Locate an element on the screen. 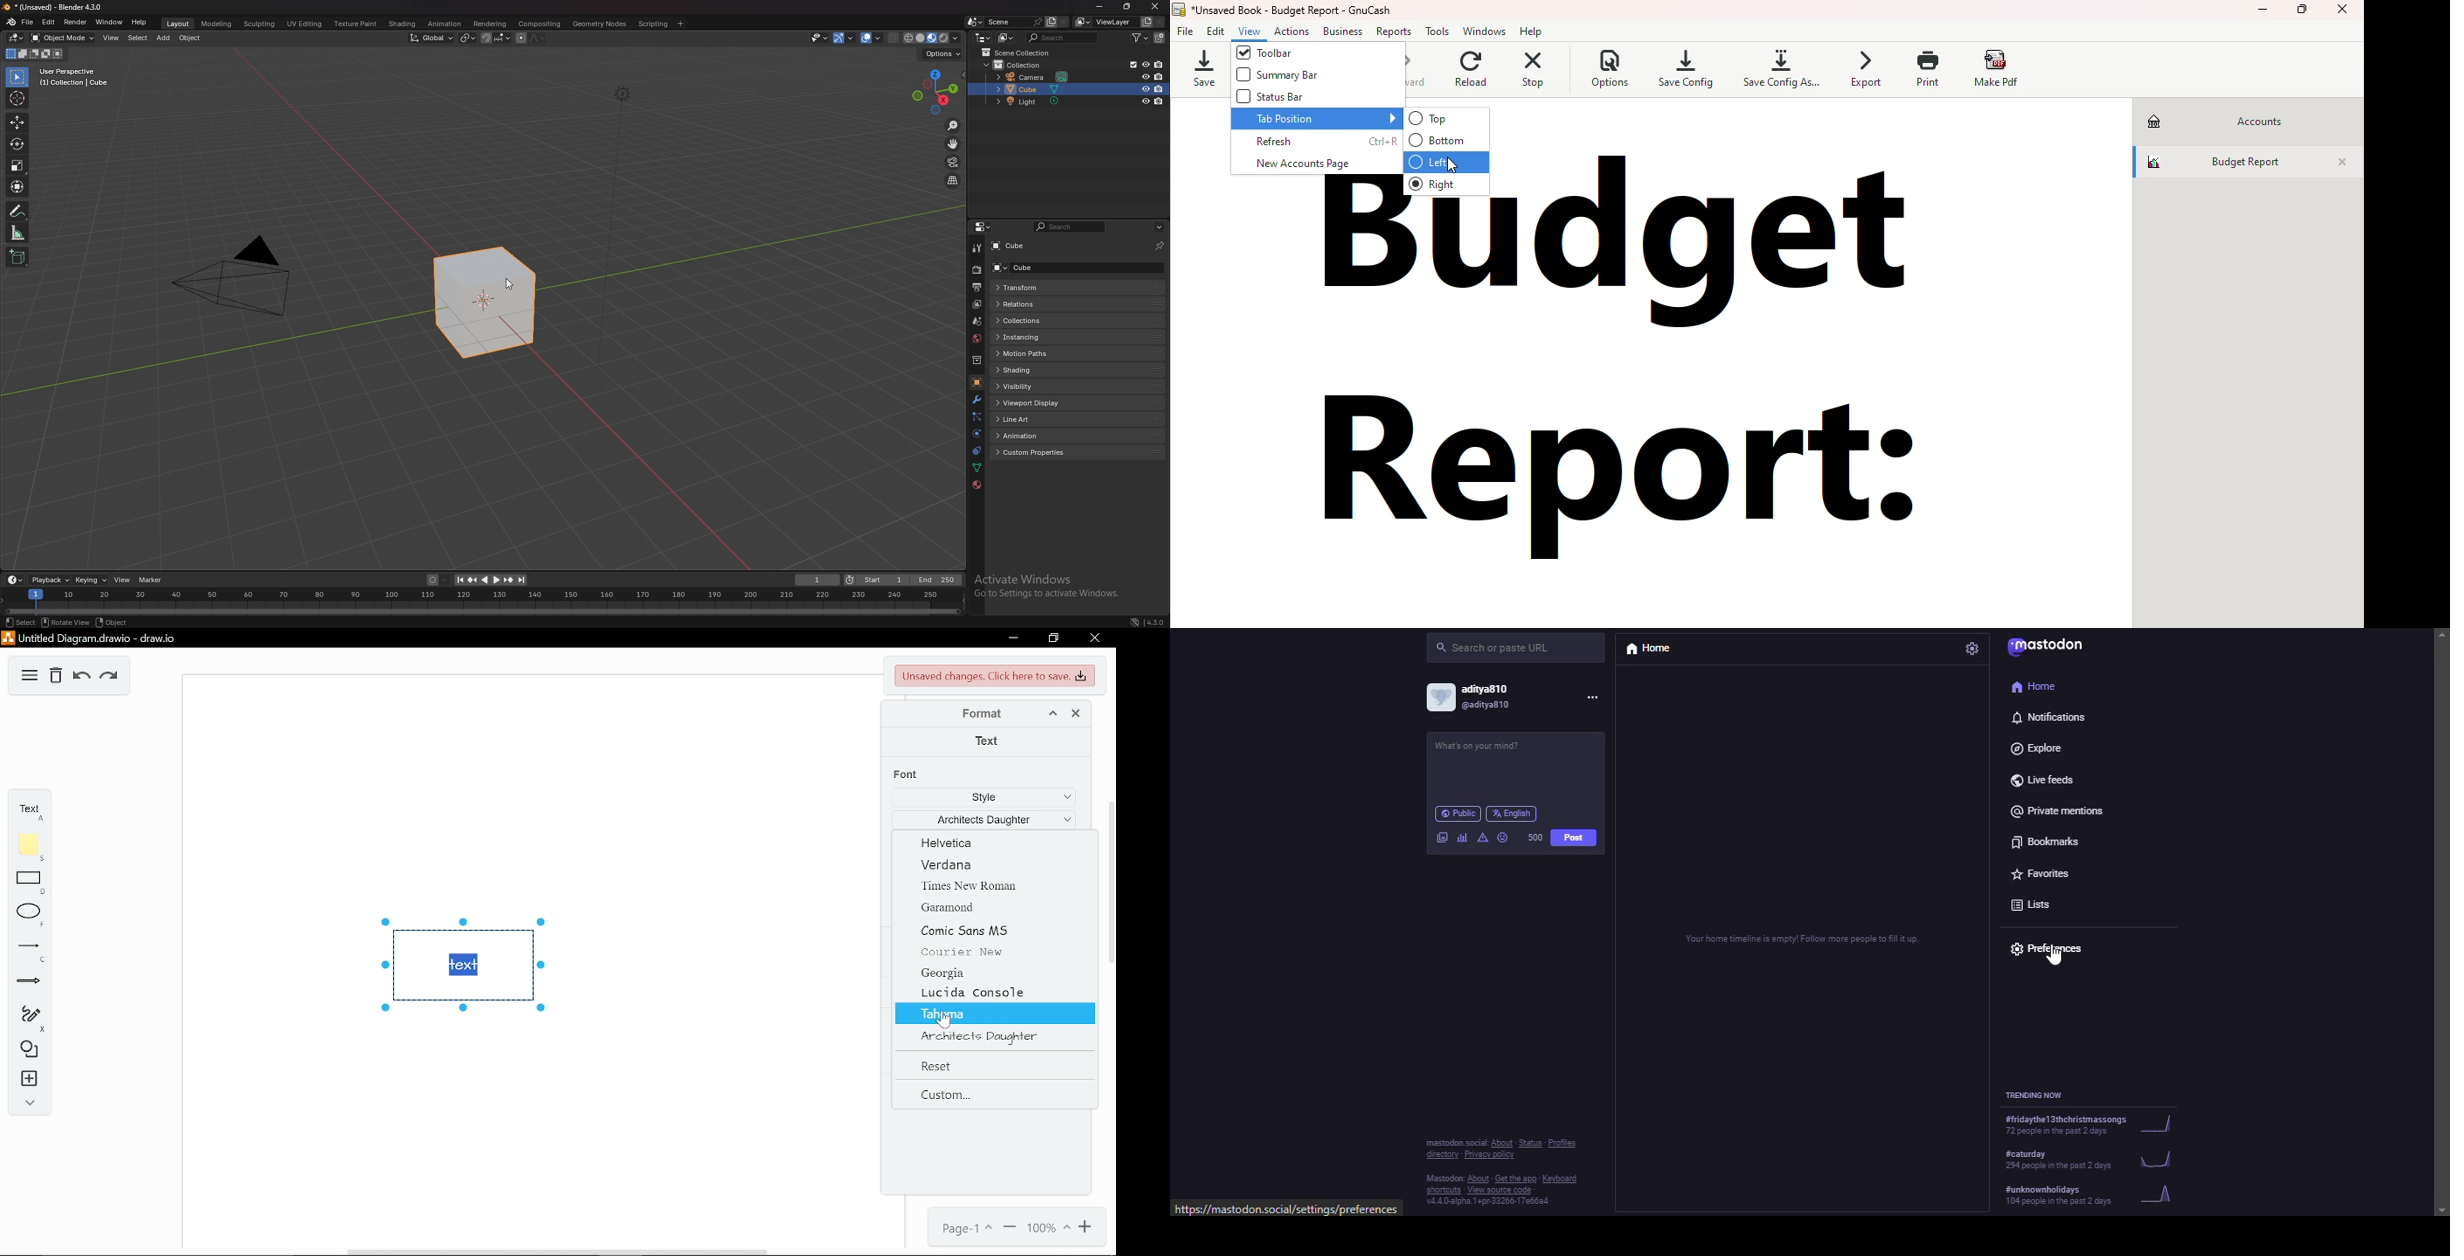  cursor is located at coordinates (16, 98).